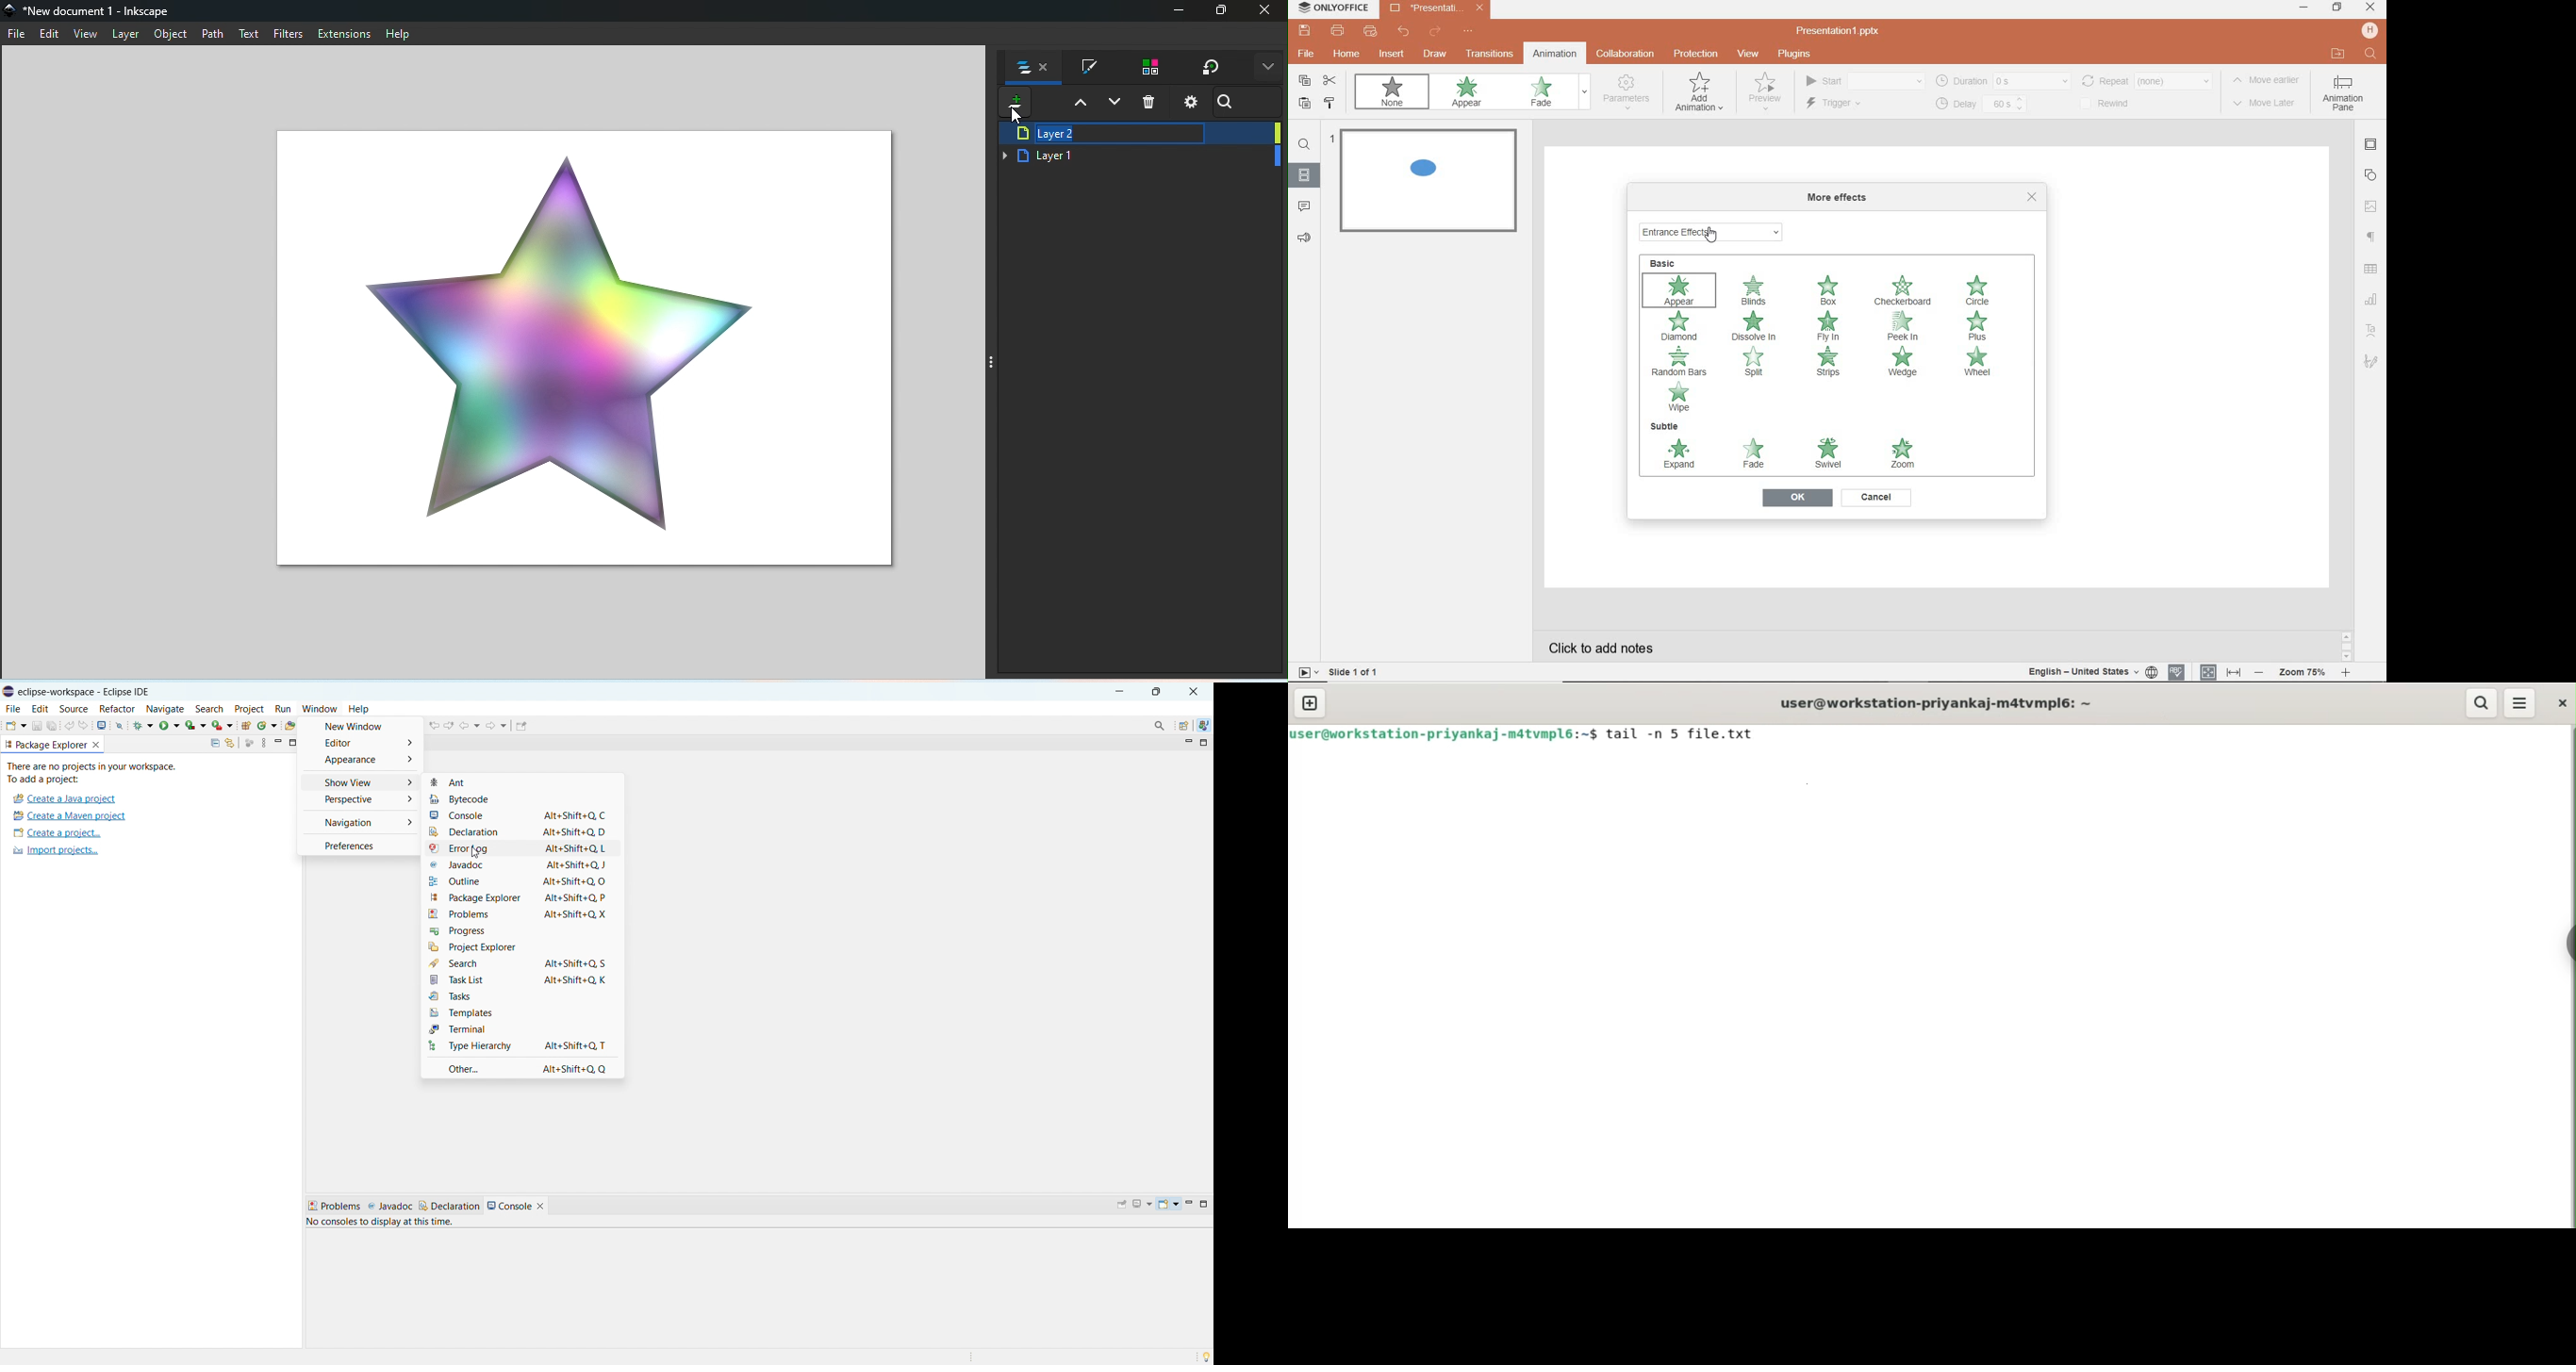 The image size is (2576, 1372). Describe the element at coordinates (1754, 290) in the screenshot. I see `BLINDS` at that location.